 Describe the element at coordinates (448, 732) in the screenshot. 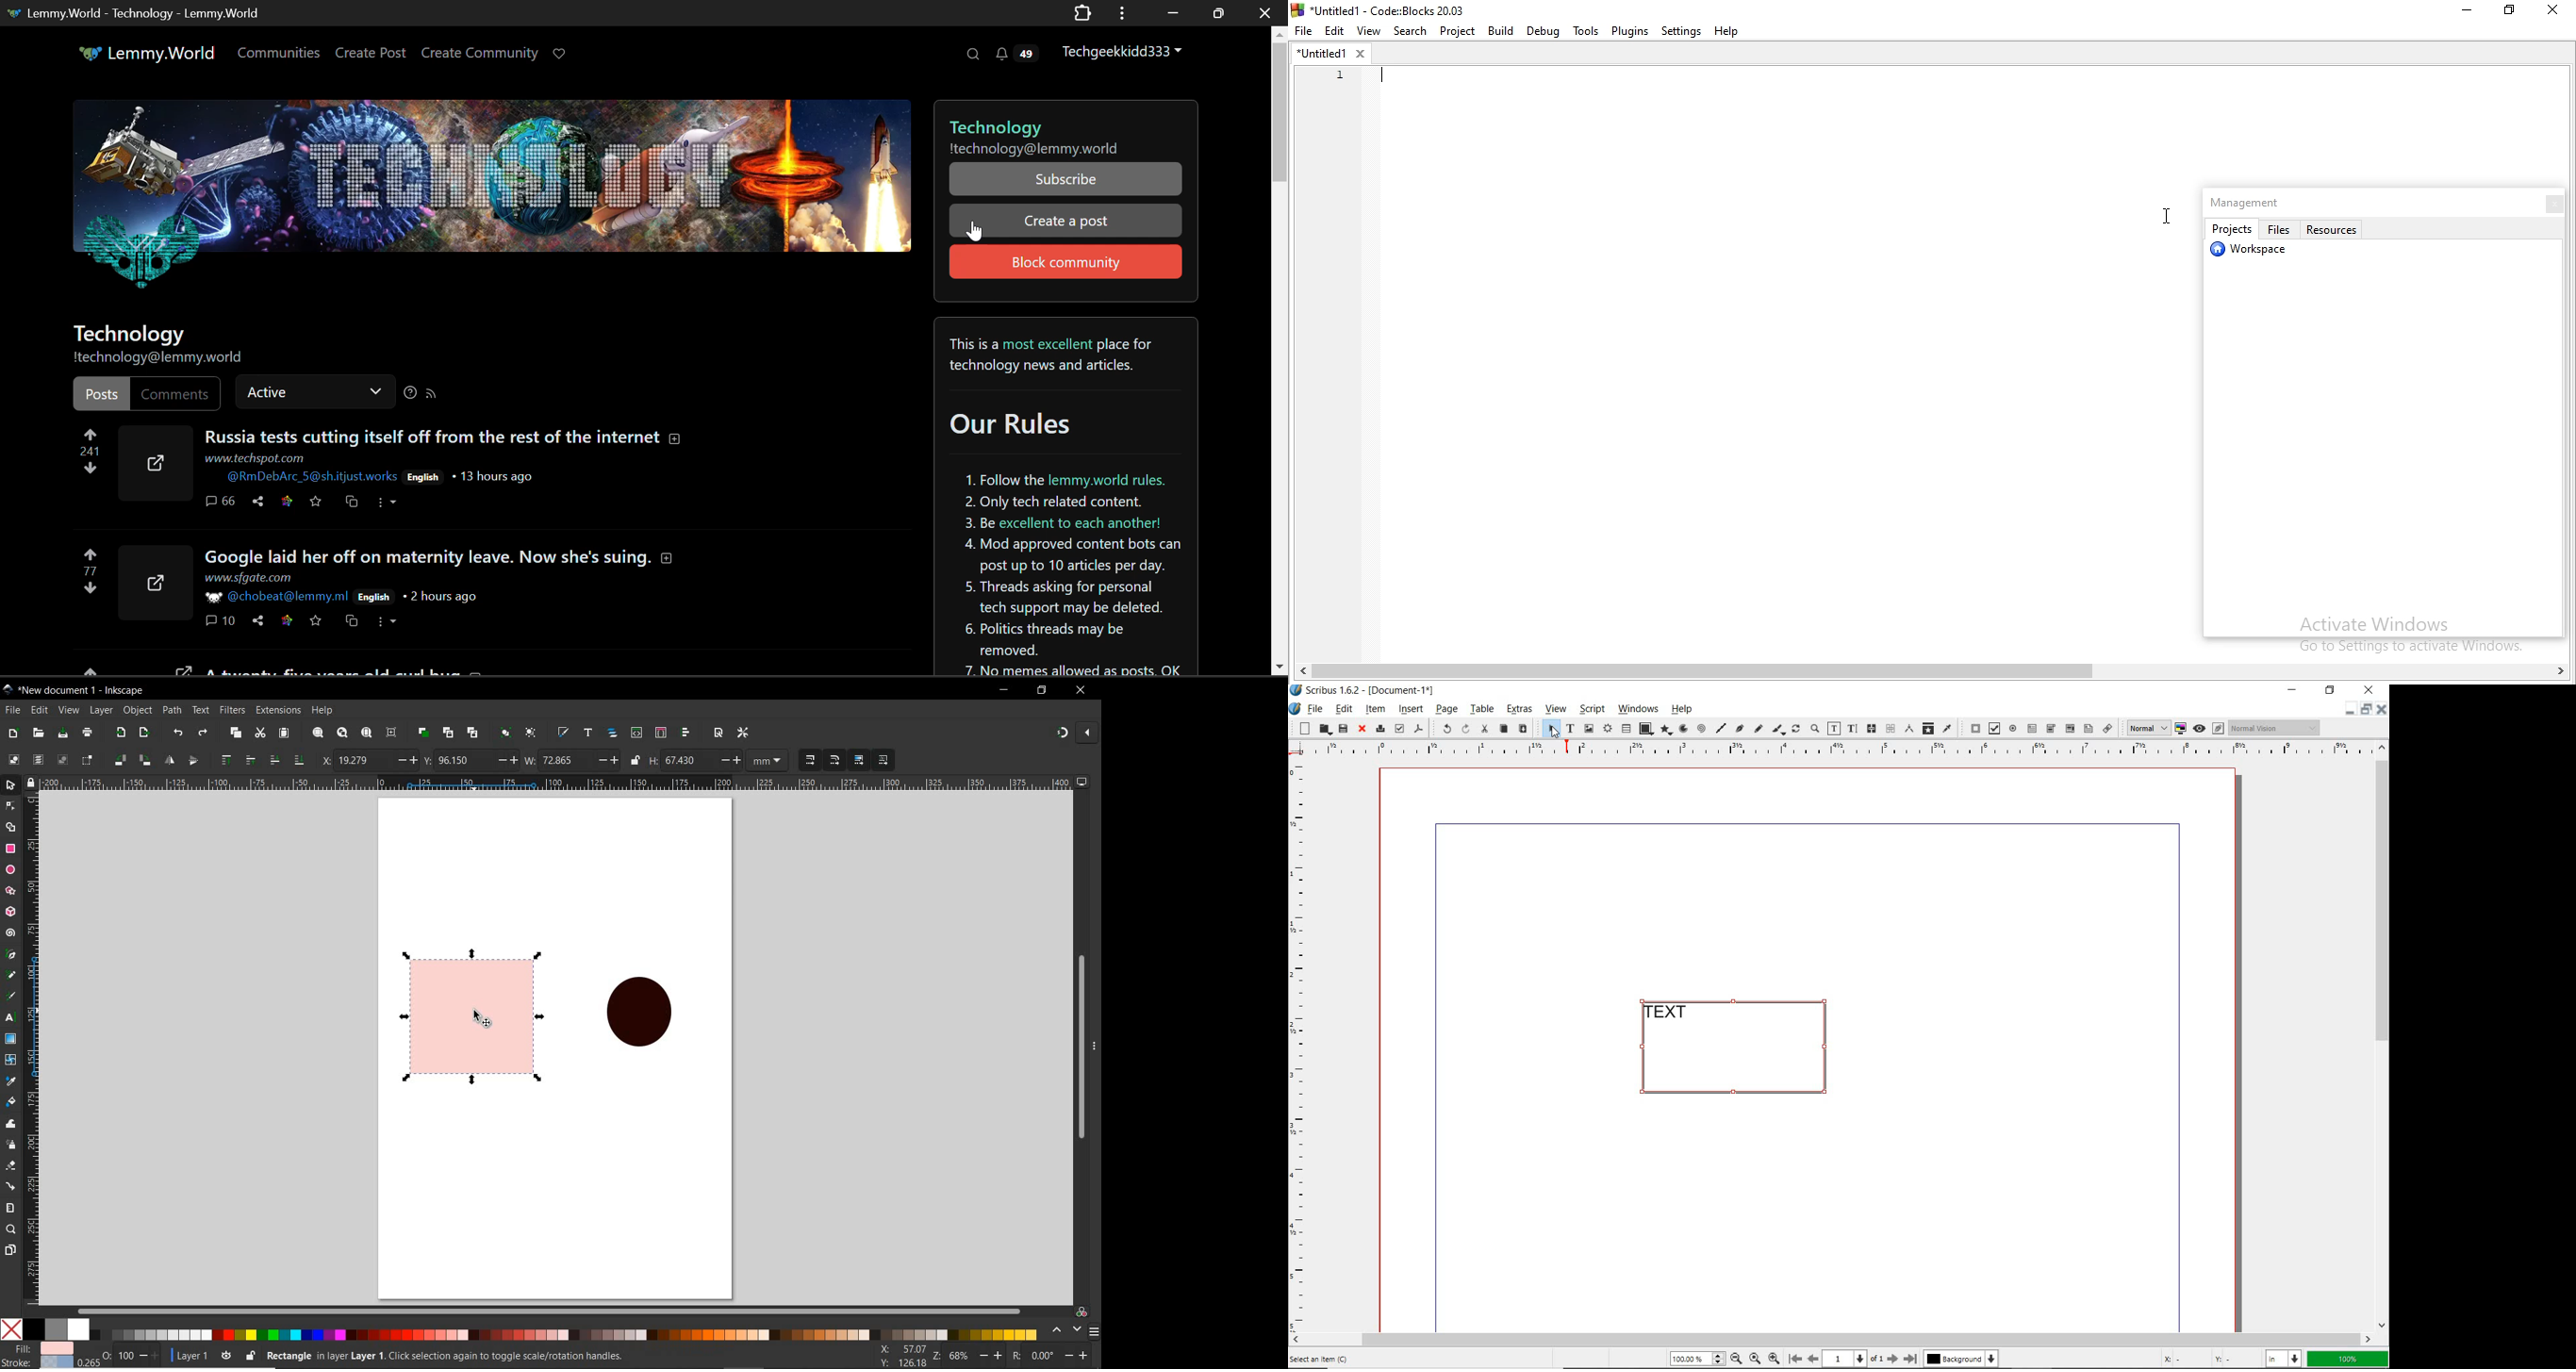

I see `create clone` at that location.